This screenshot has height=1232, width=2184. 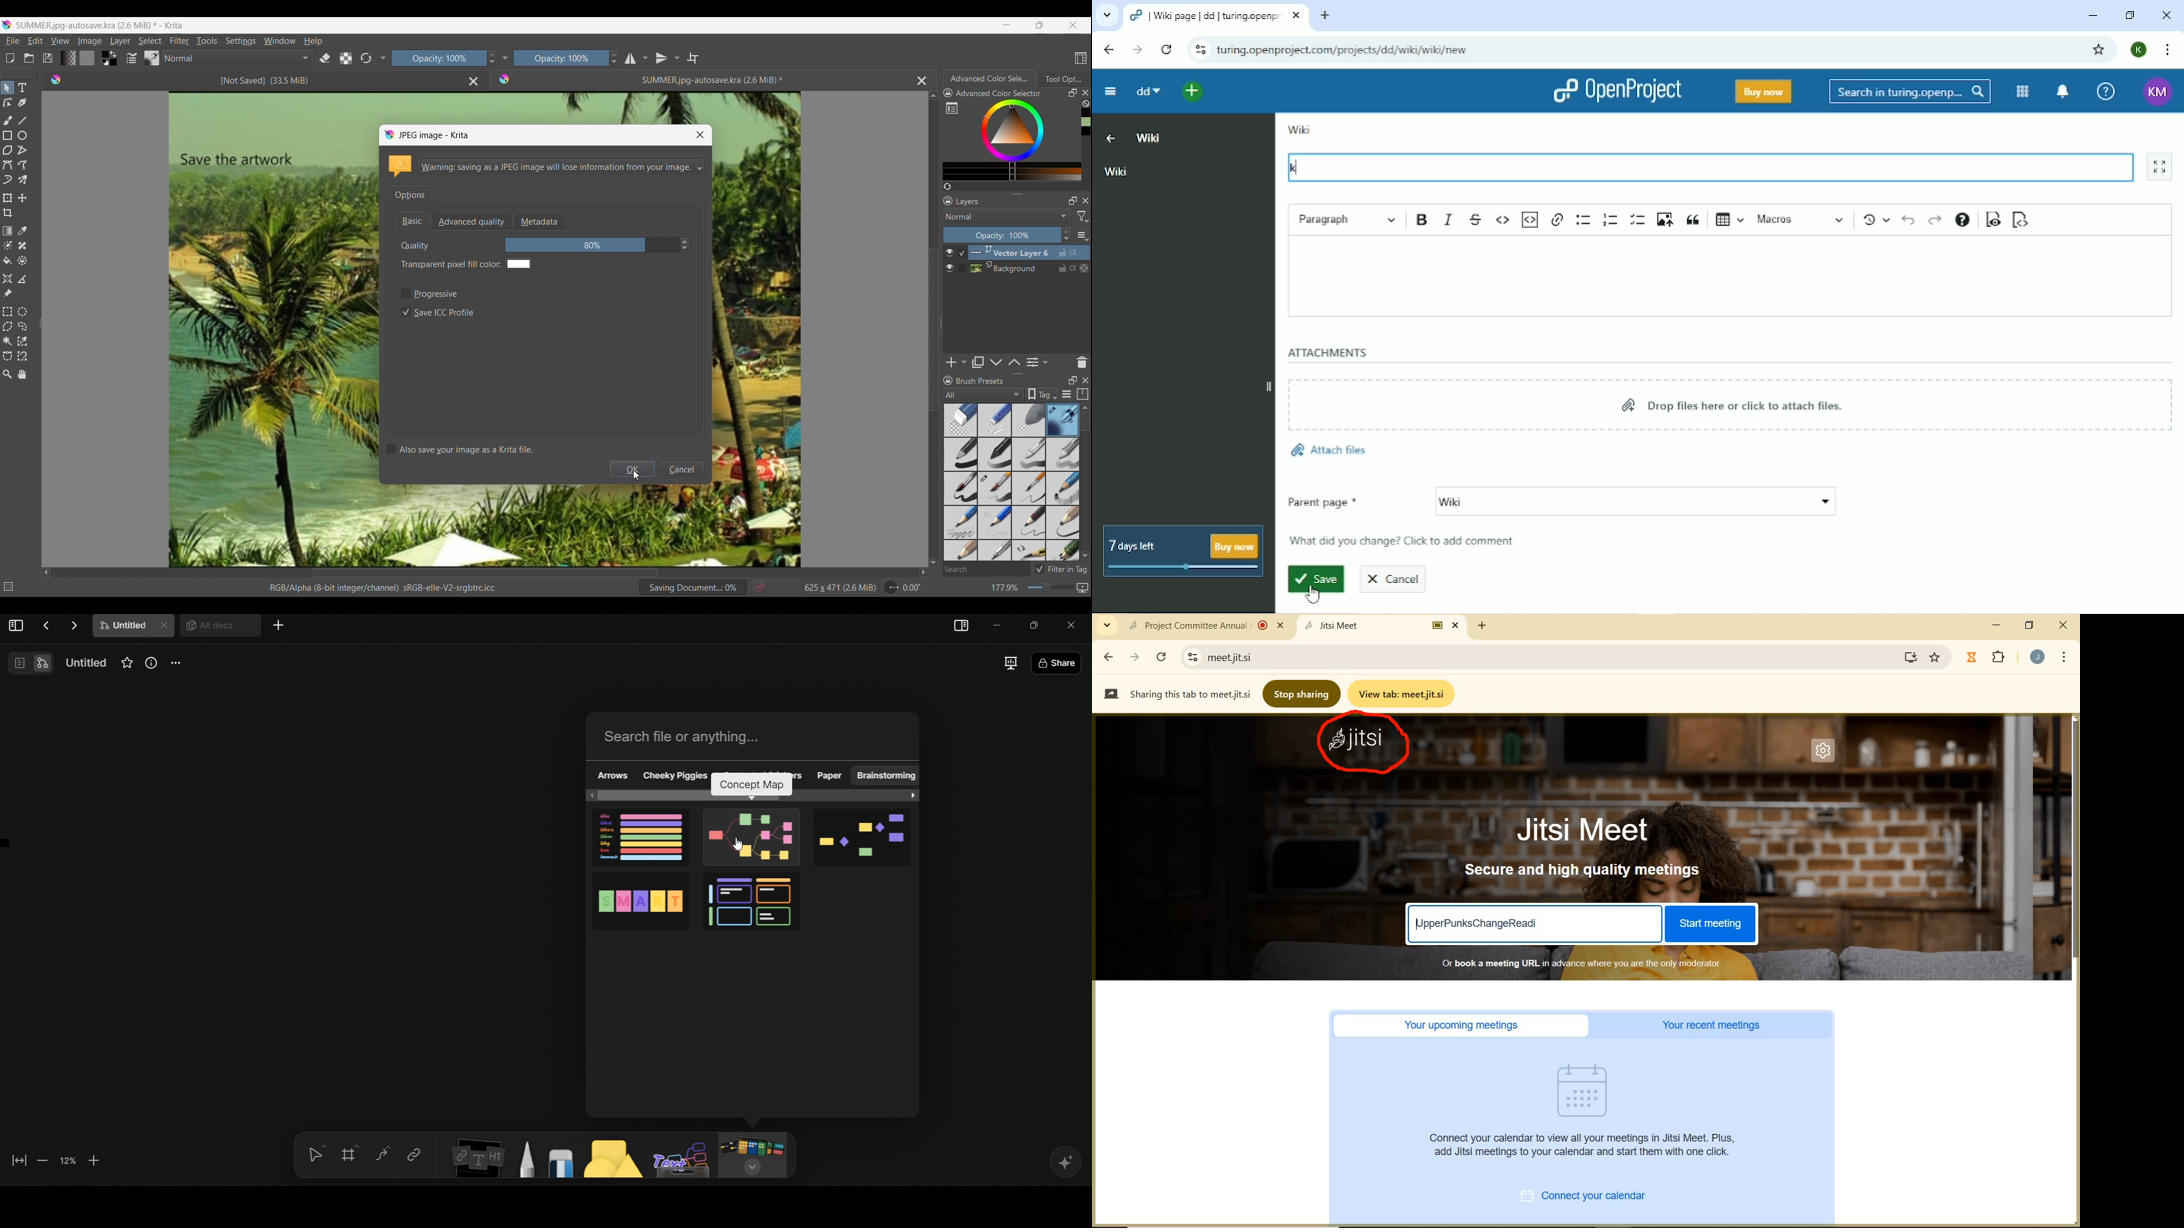 I want to click on Title of current layer, so click(x=968, y=201).